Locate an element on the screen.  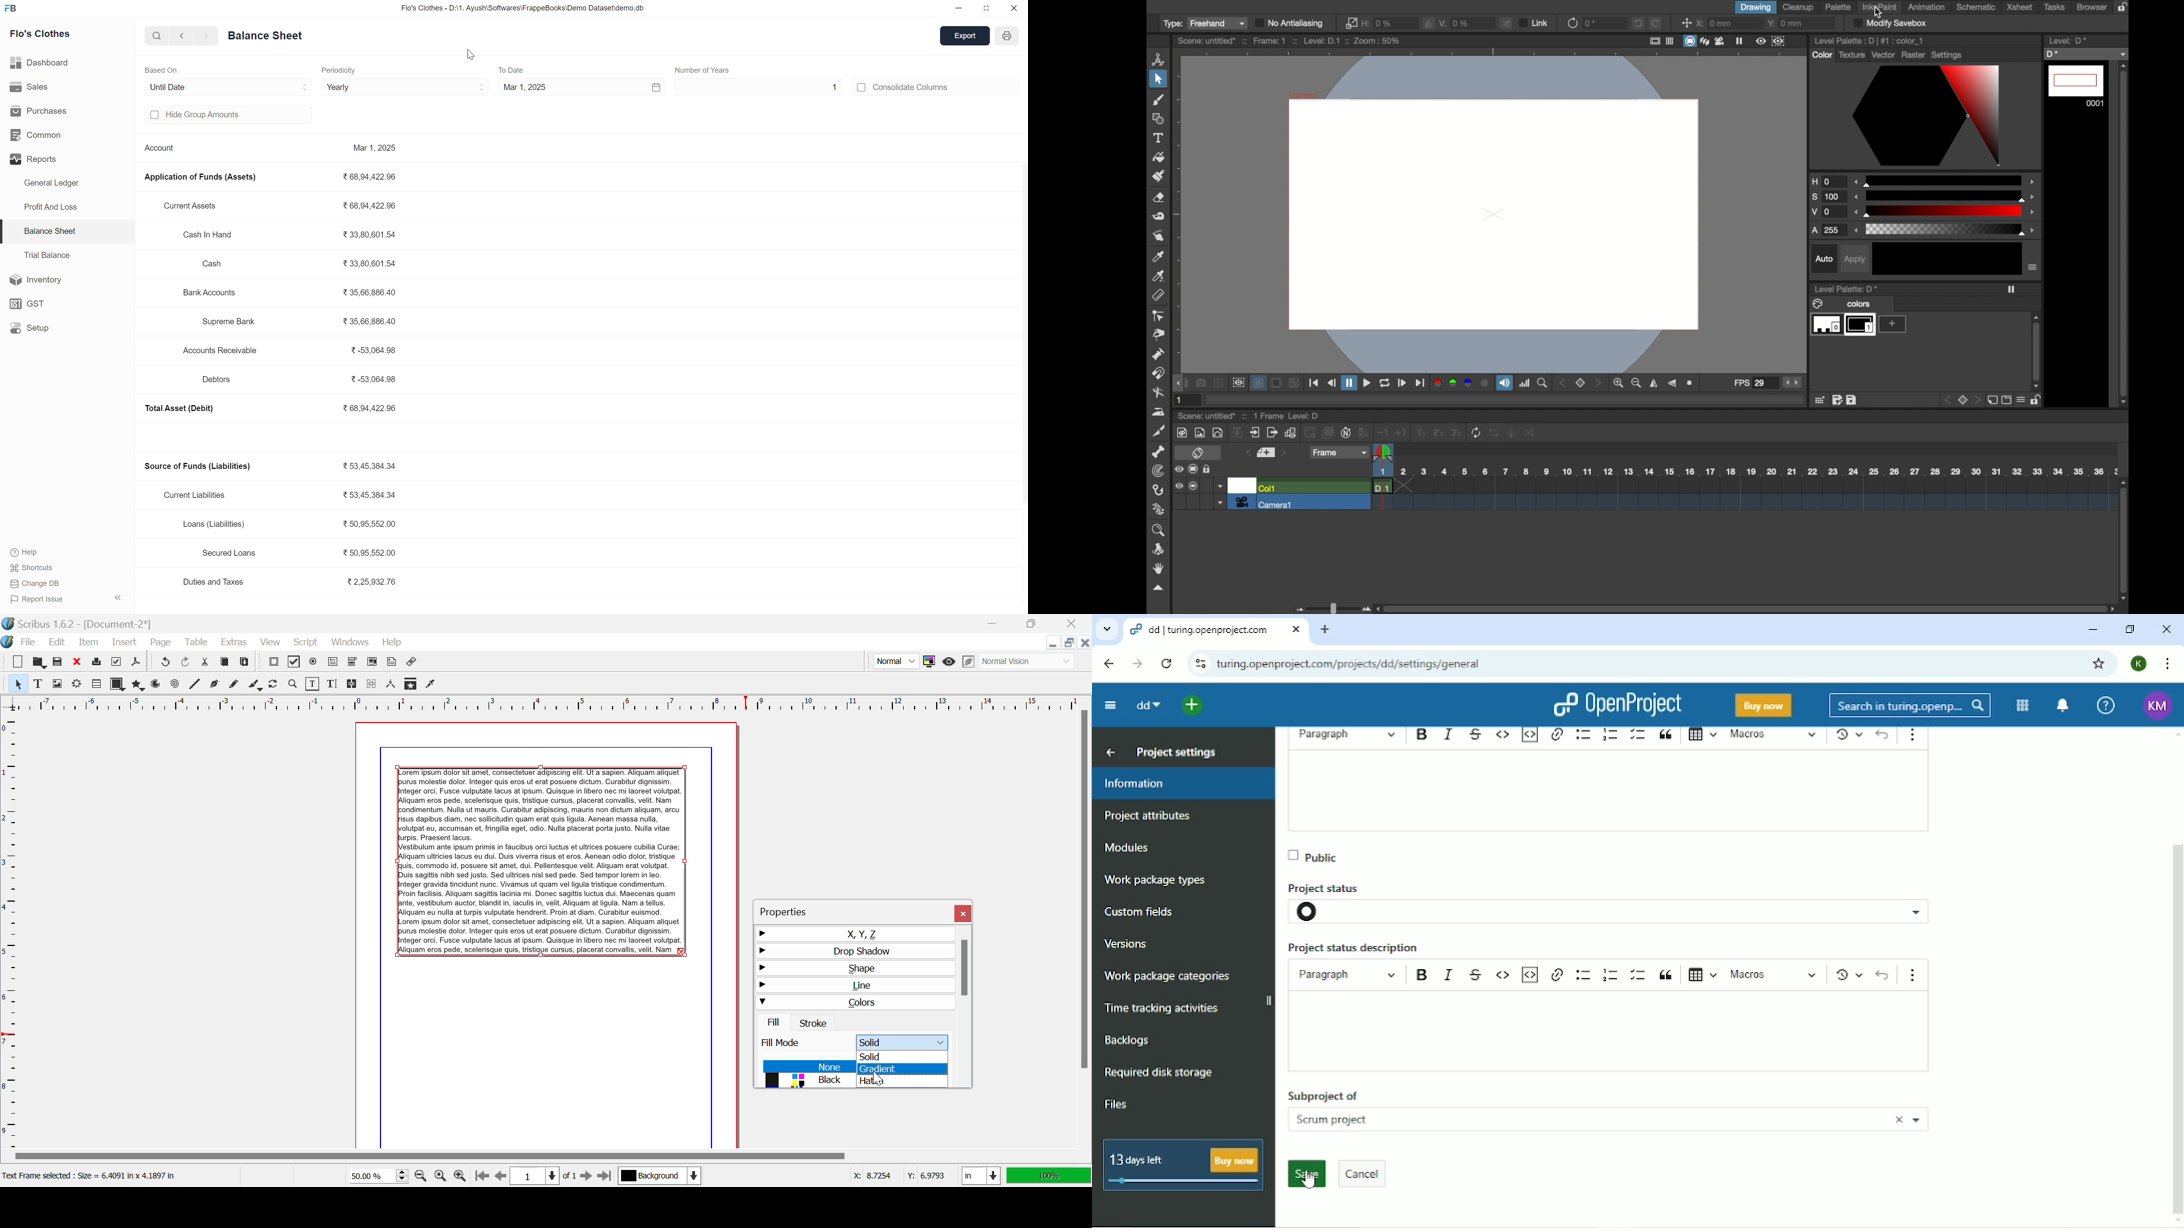
Image Frame is located at coordinates (57, 683).